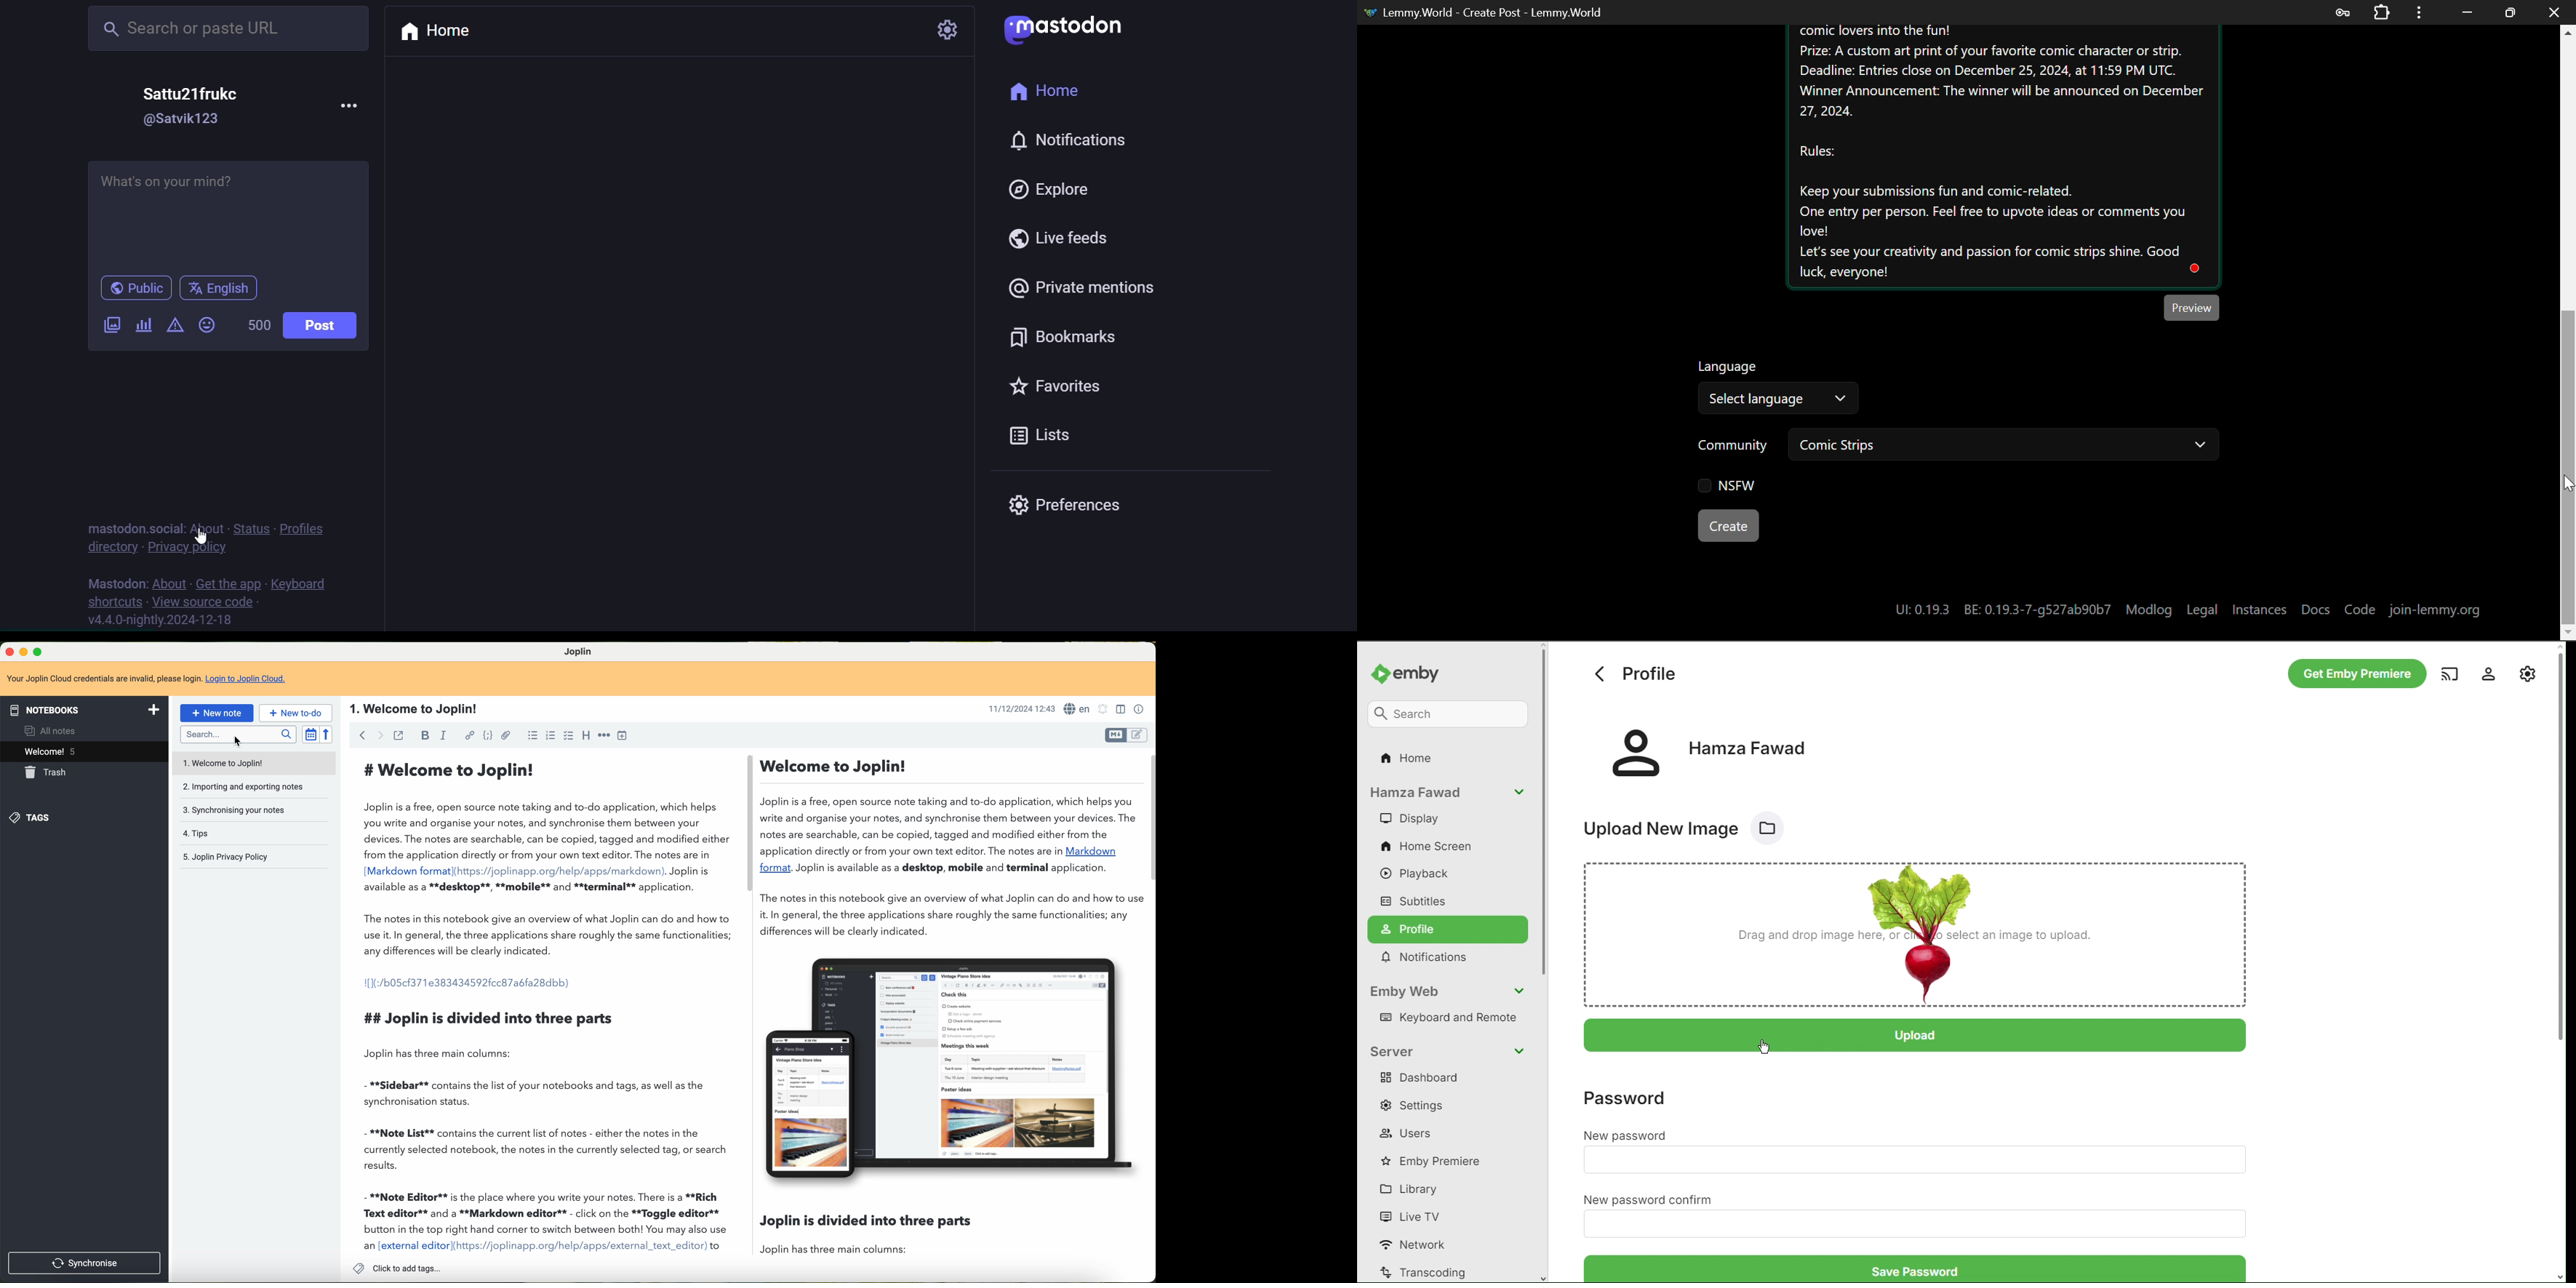 Image resolution: width=2576 pixels, height=1288 pixels. Describe the element at coordinates (83, 710) in the screenshot. I see `notebooks` at that location.